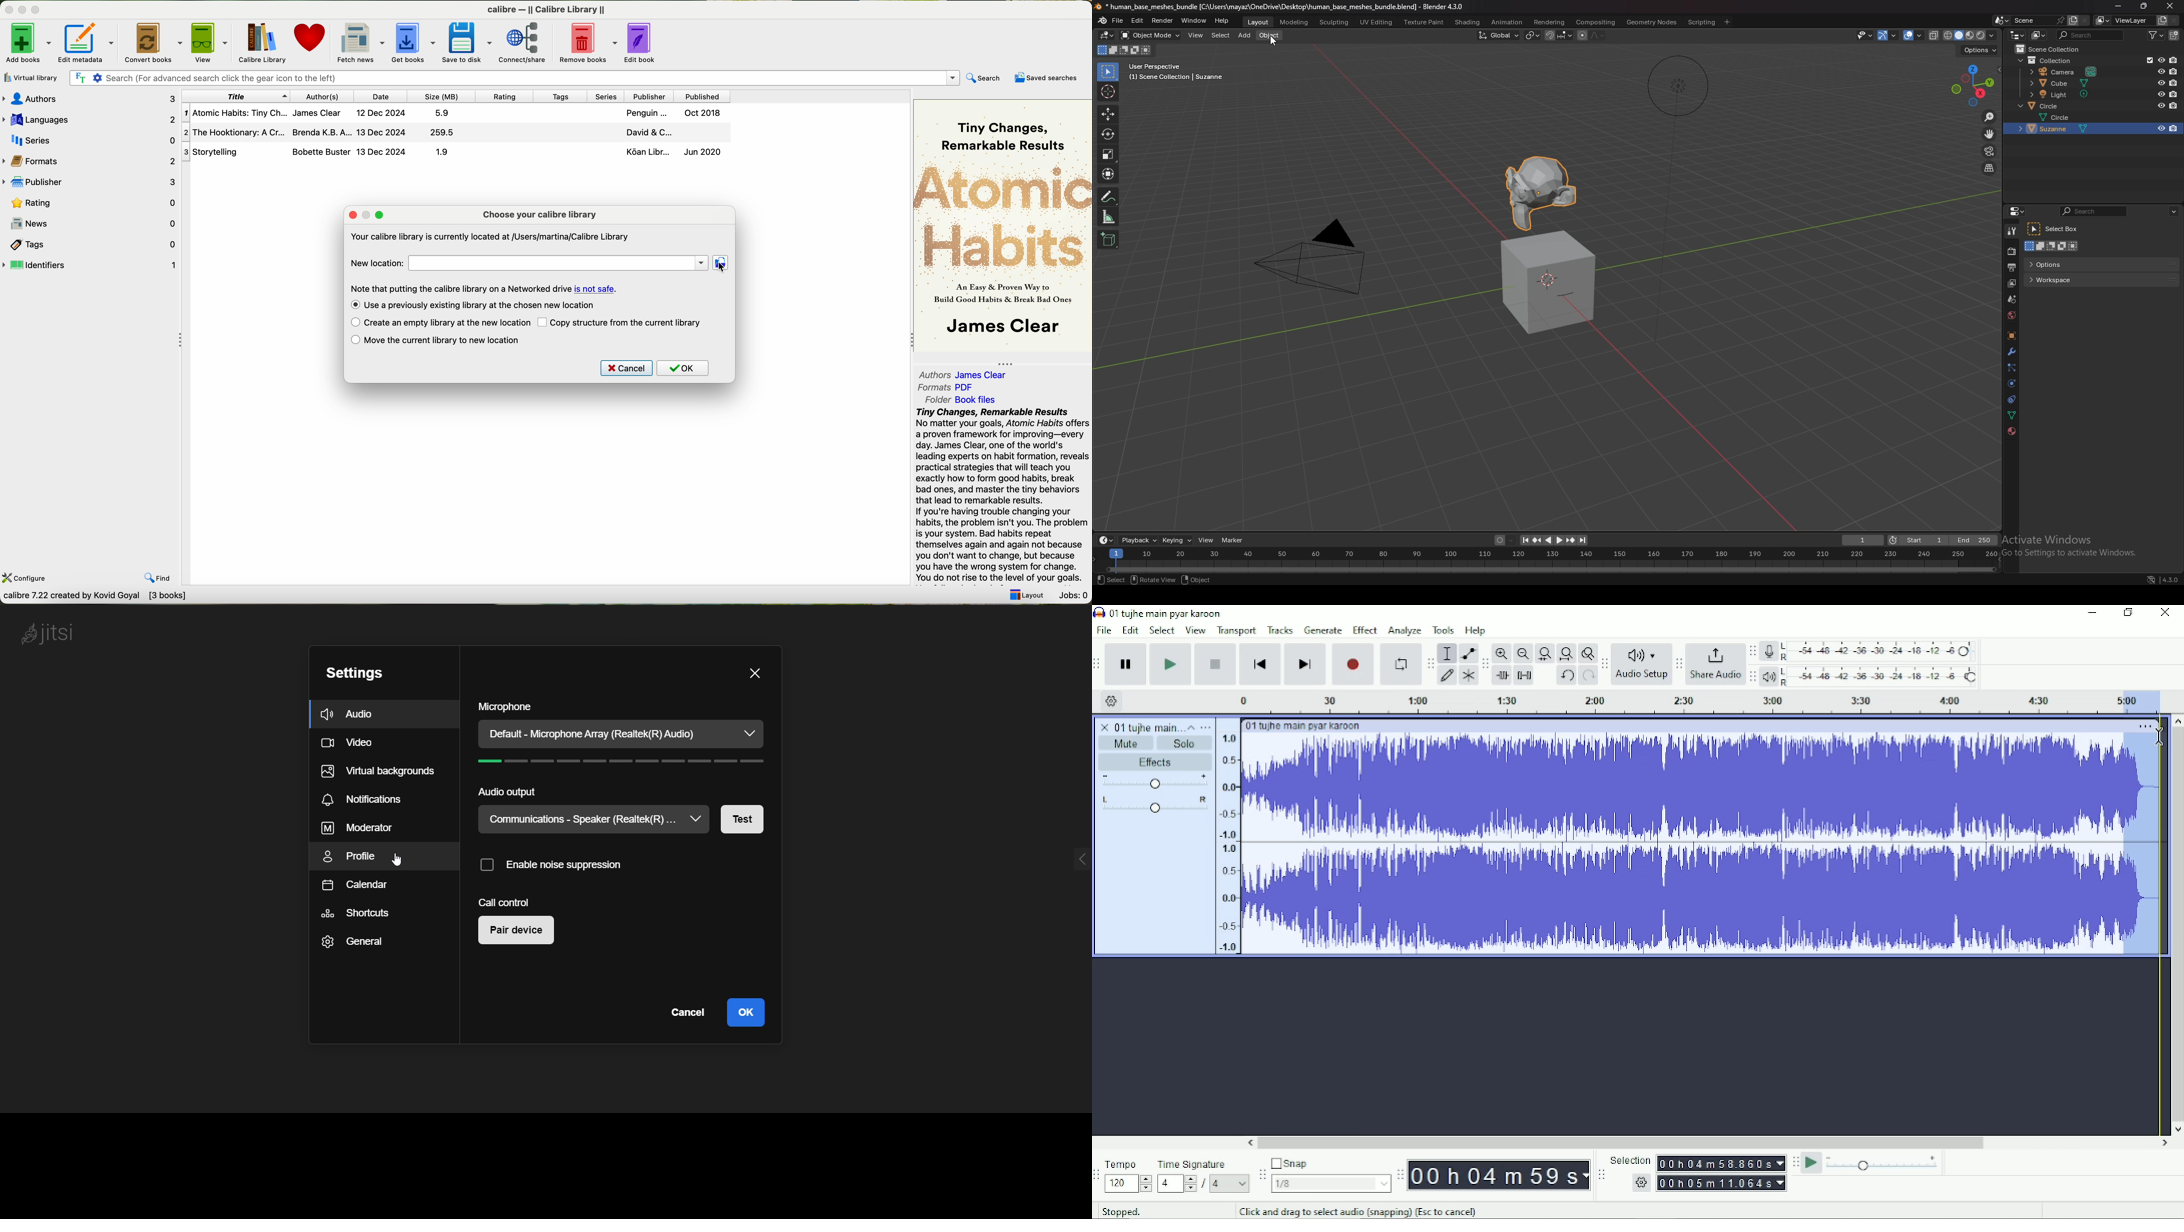  Describe the element at coordinates (1331, 1164) in the screenshot. I see `Snap` at that location.